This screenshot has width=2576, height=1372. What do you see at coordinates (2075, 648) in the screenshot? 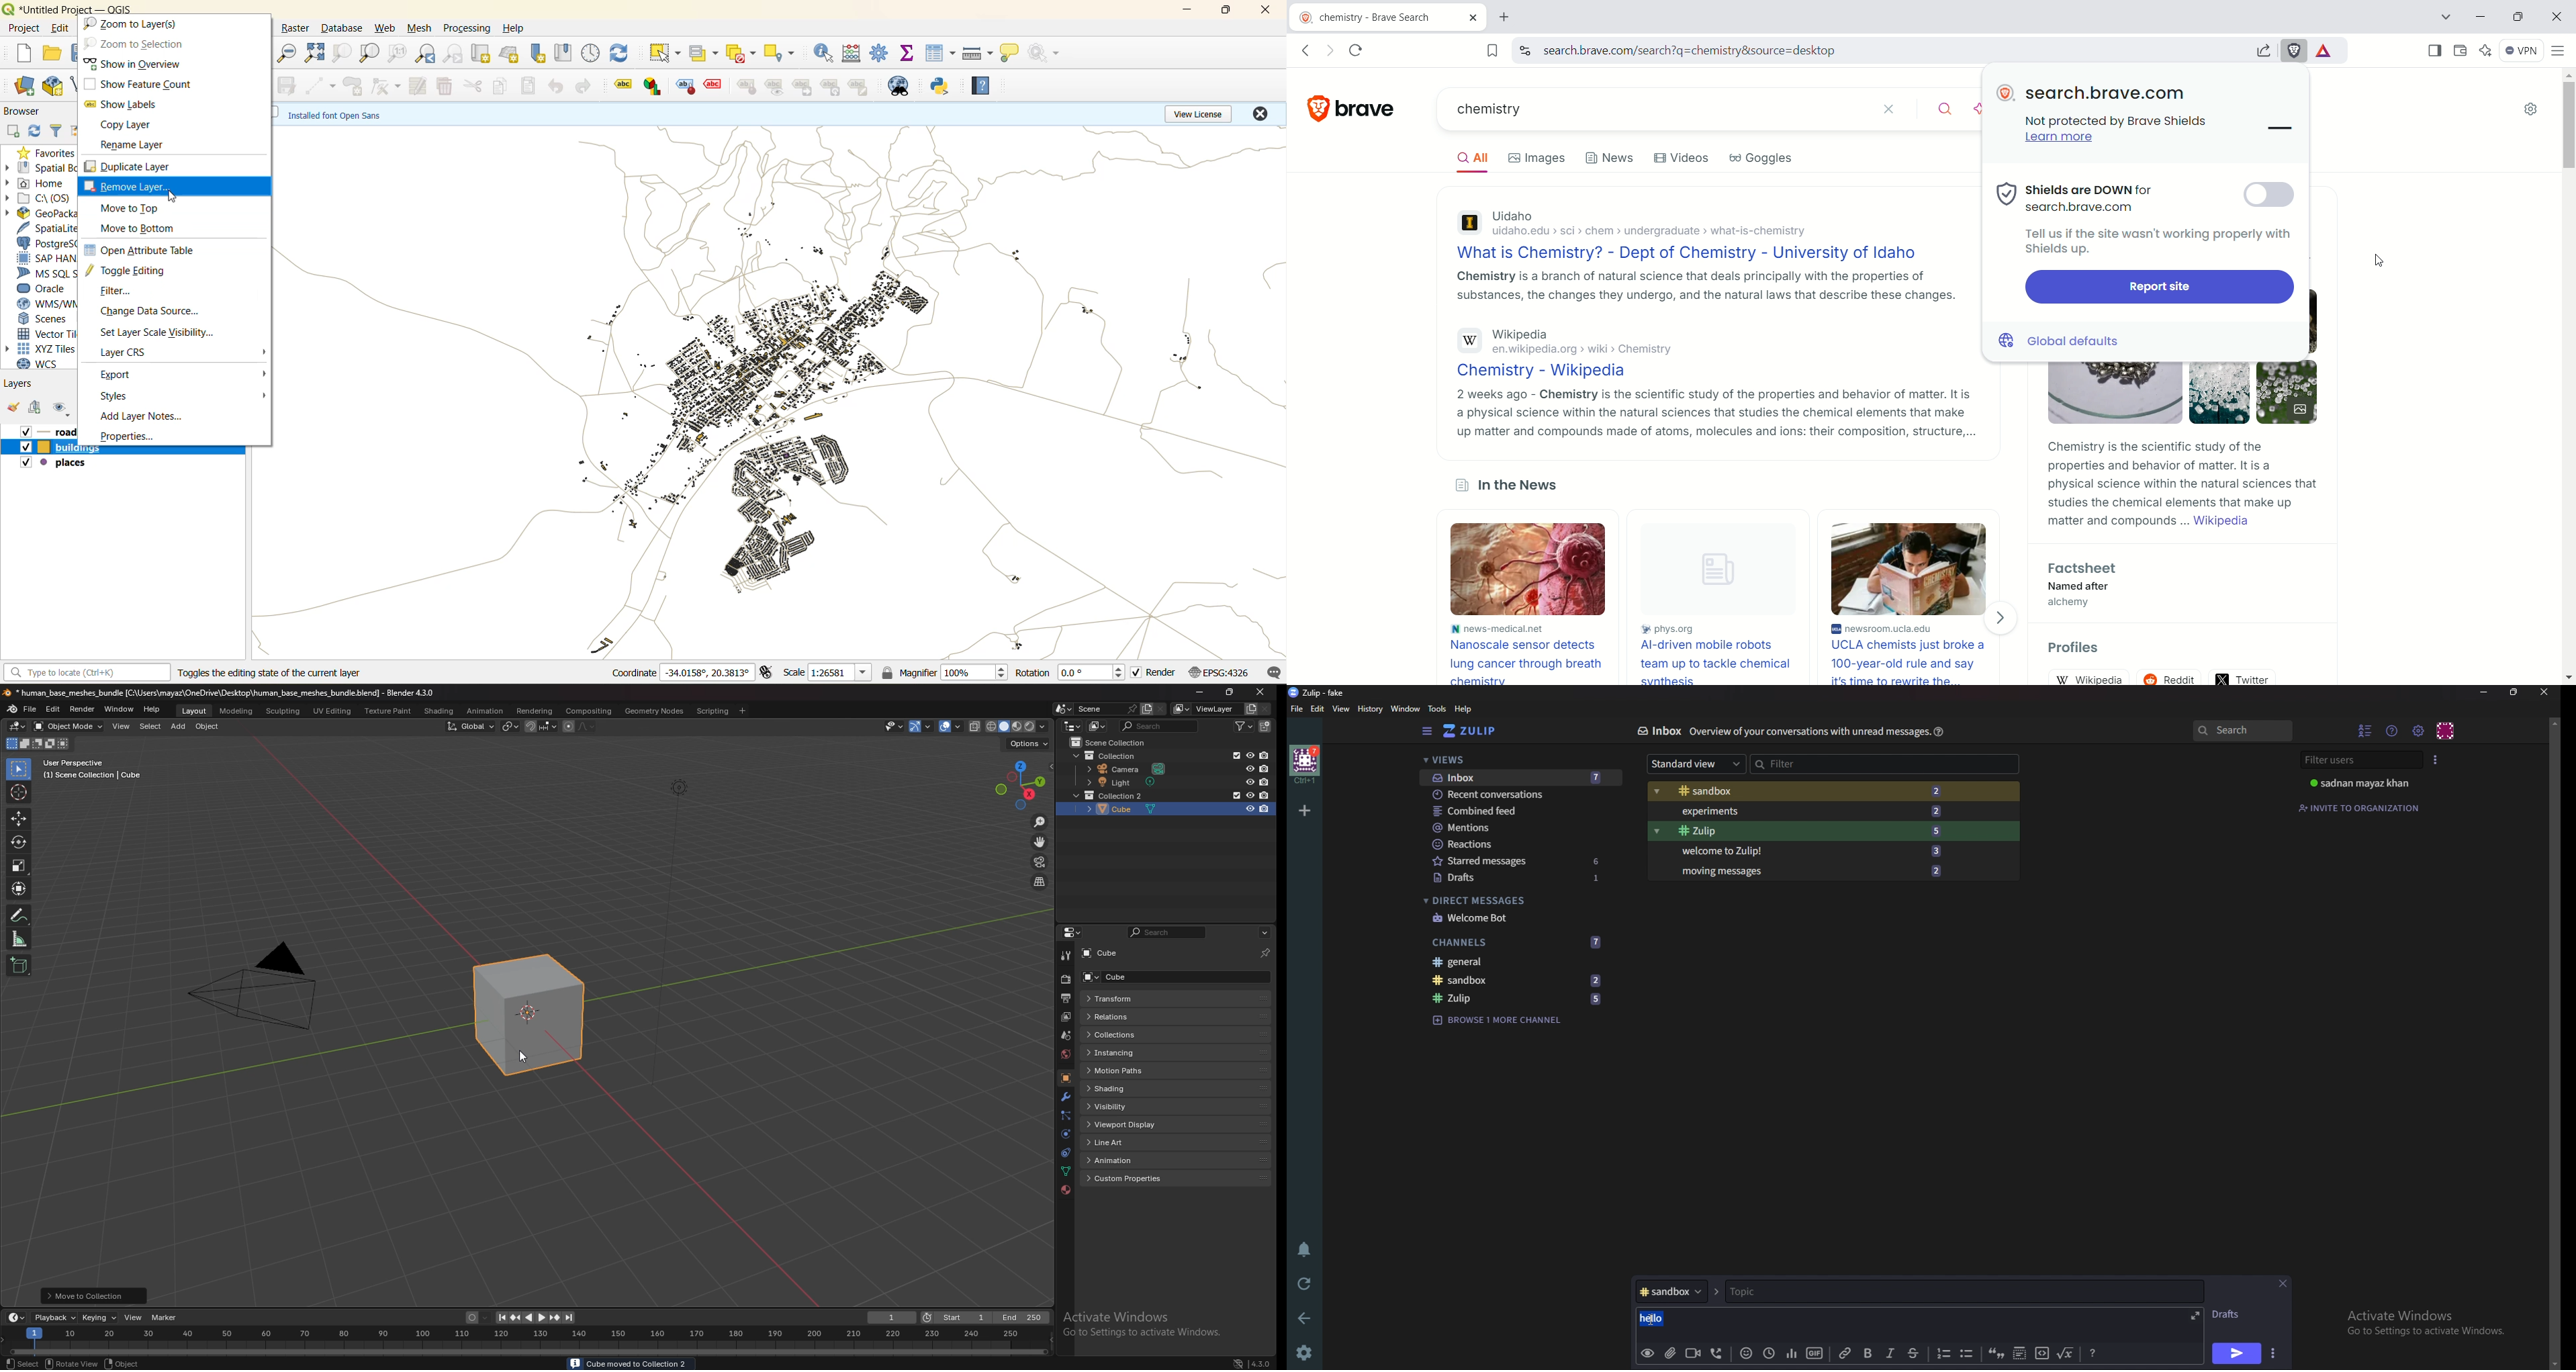
I see `Profiles` at bounding box center [2075, 648].